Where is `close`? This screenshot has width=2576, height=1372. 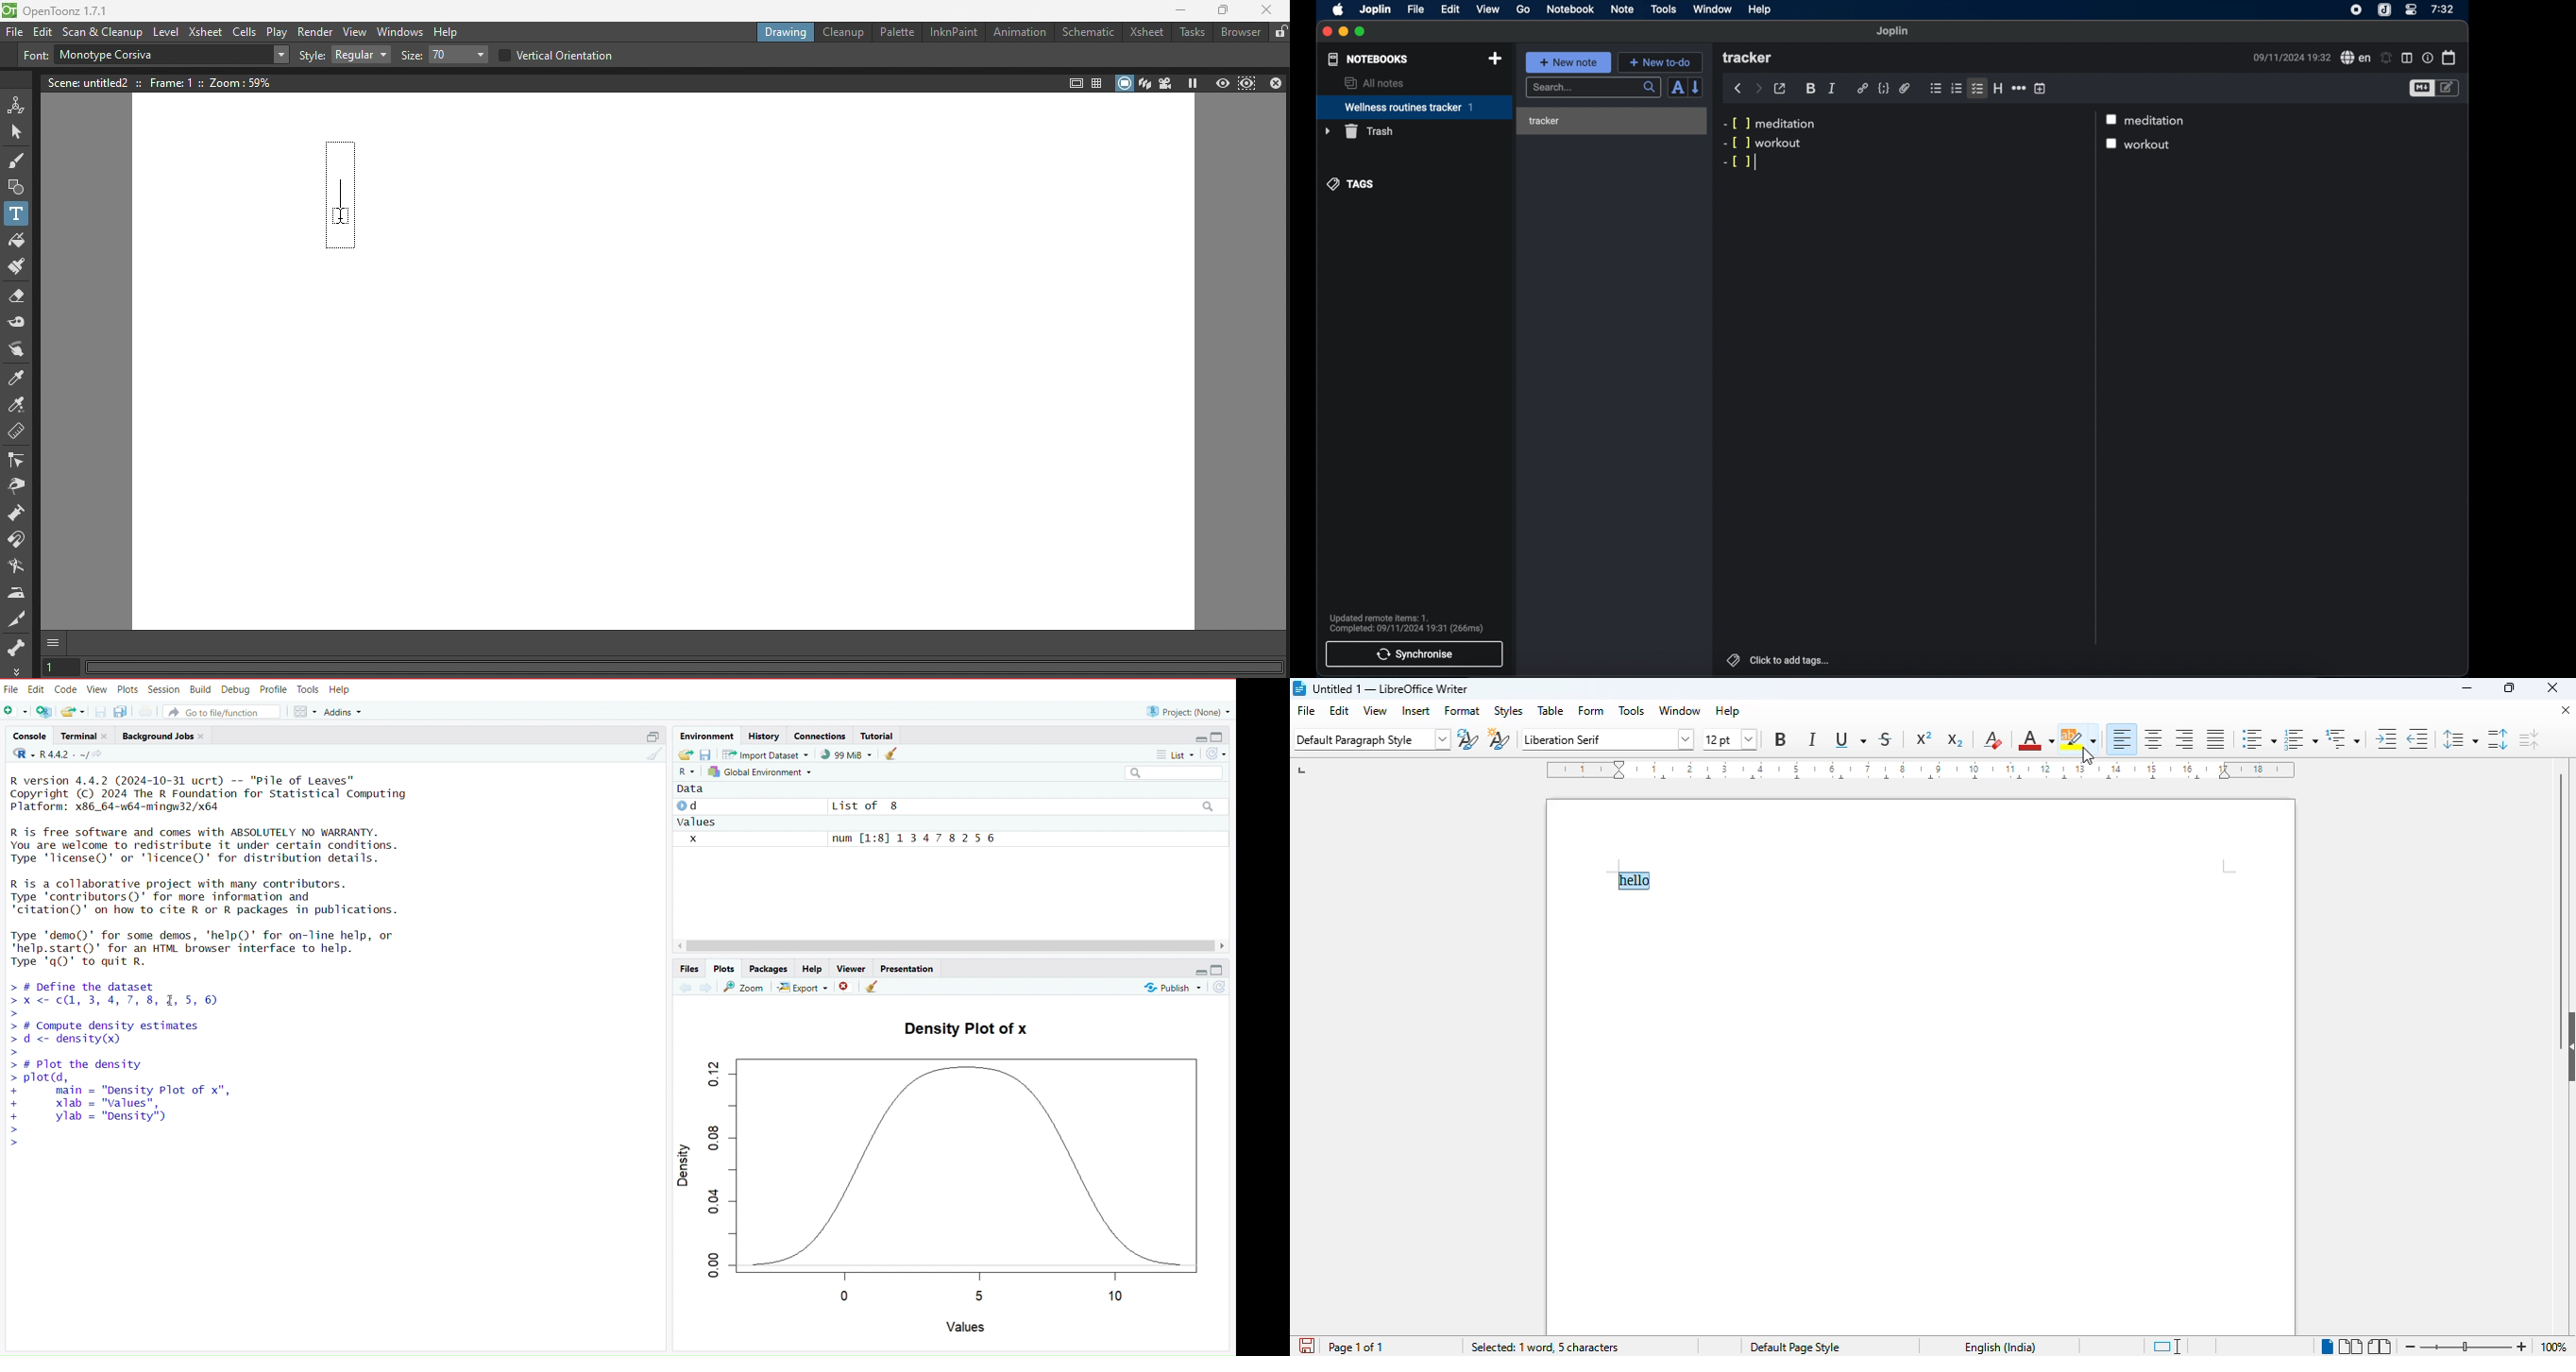 close is located at coordinates (2554, 686).